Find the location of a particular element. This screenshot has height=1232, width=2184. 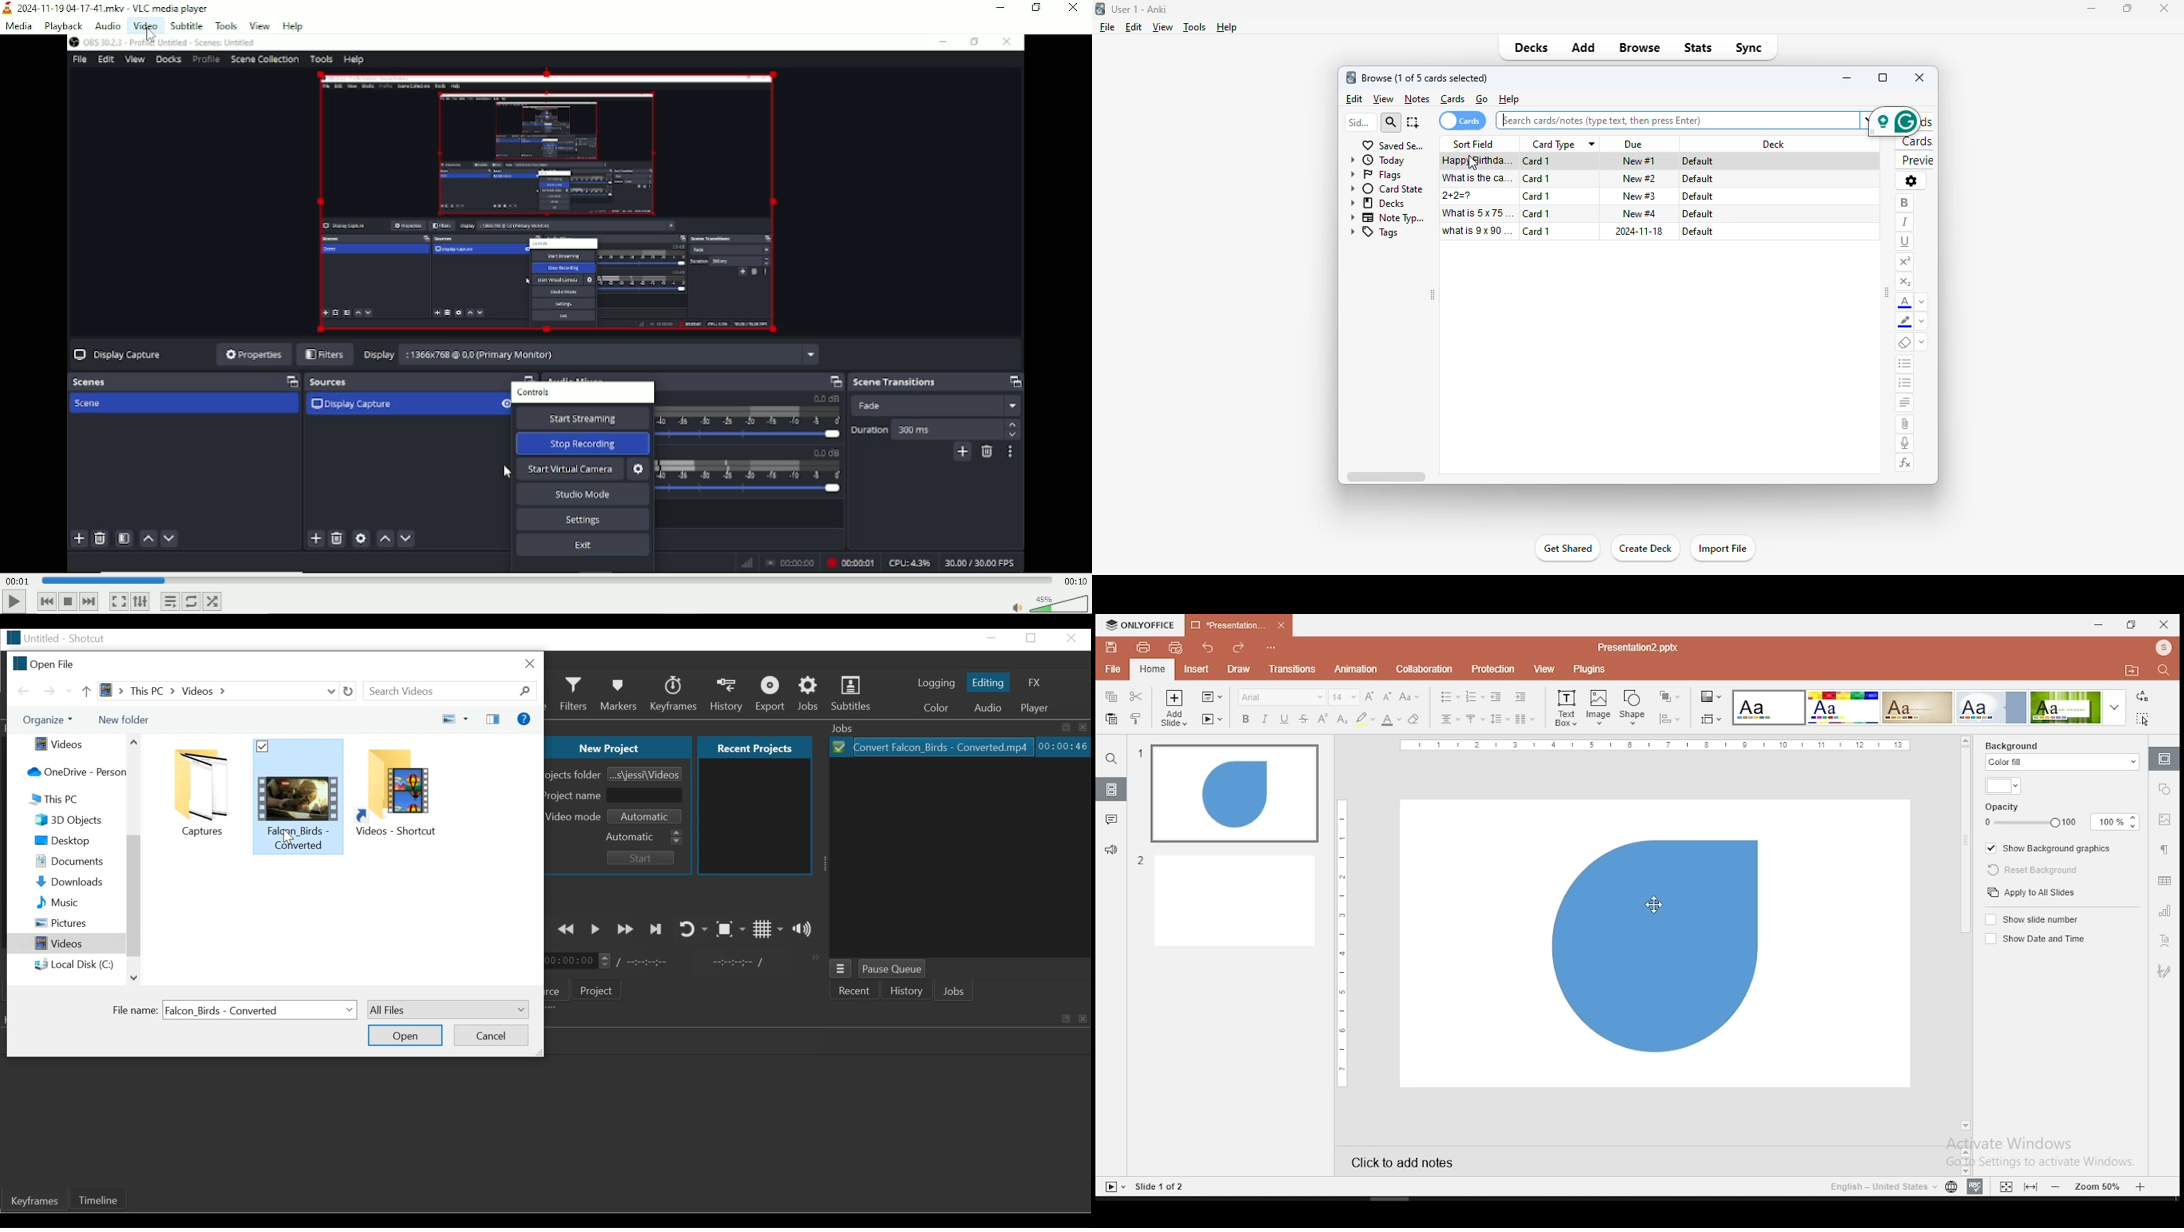

increase indent is located at coordinates (1520, 697).